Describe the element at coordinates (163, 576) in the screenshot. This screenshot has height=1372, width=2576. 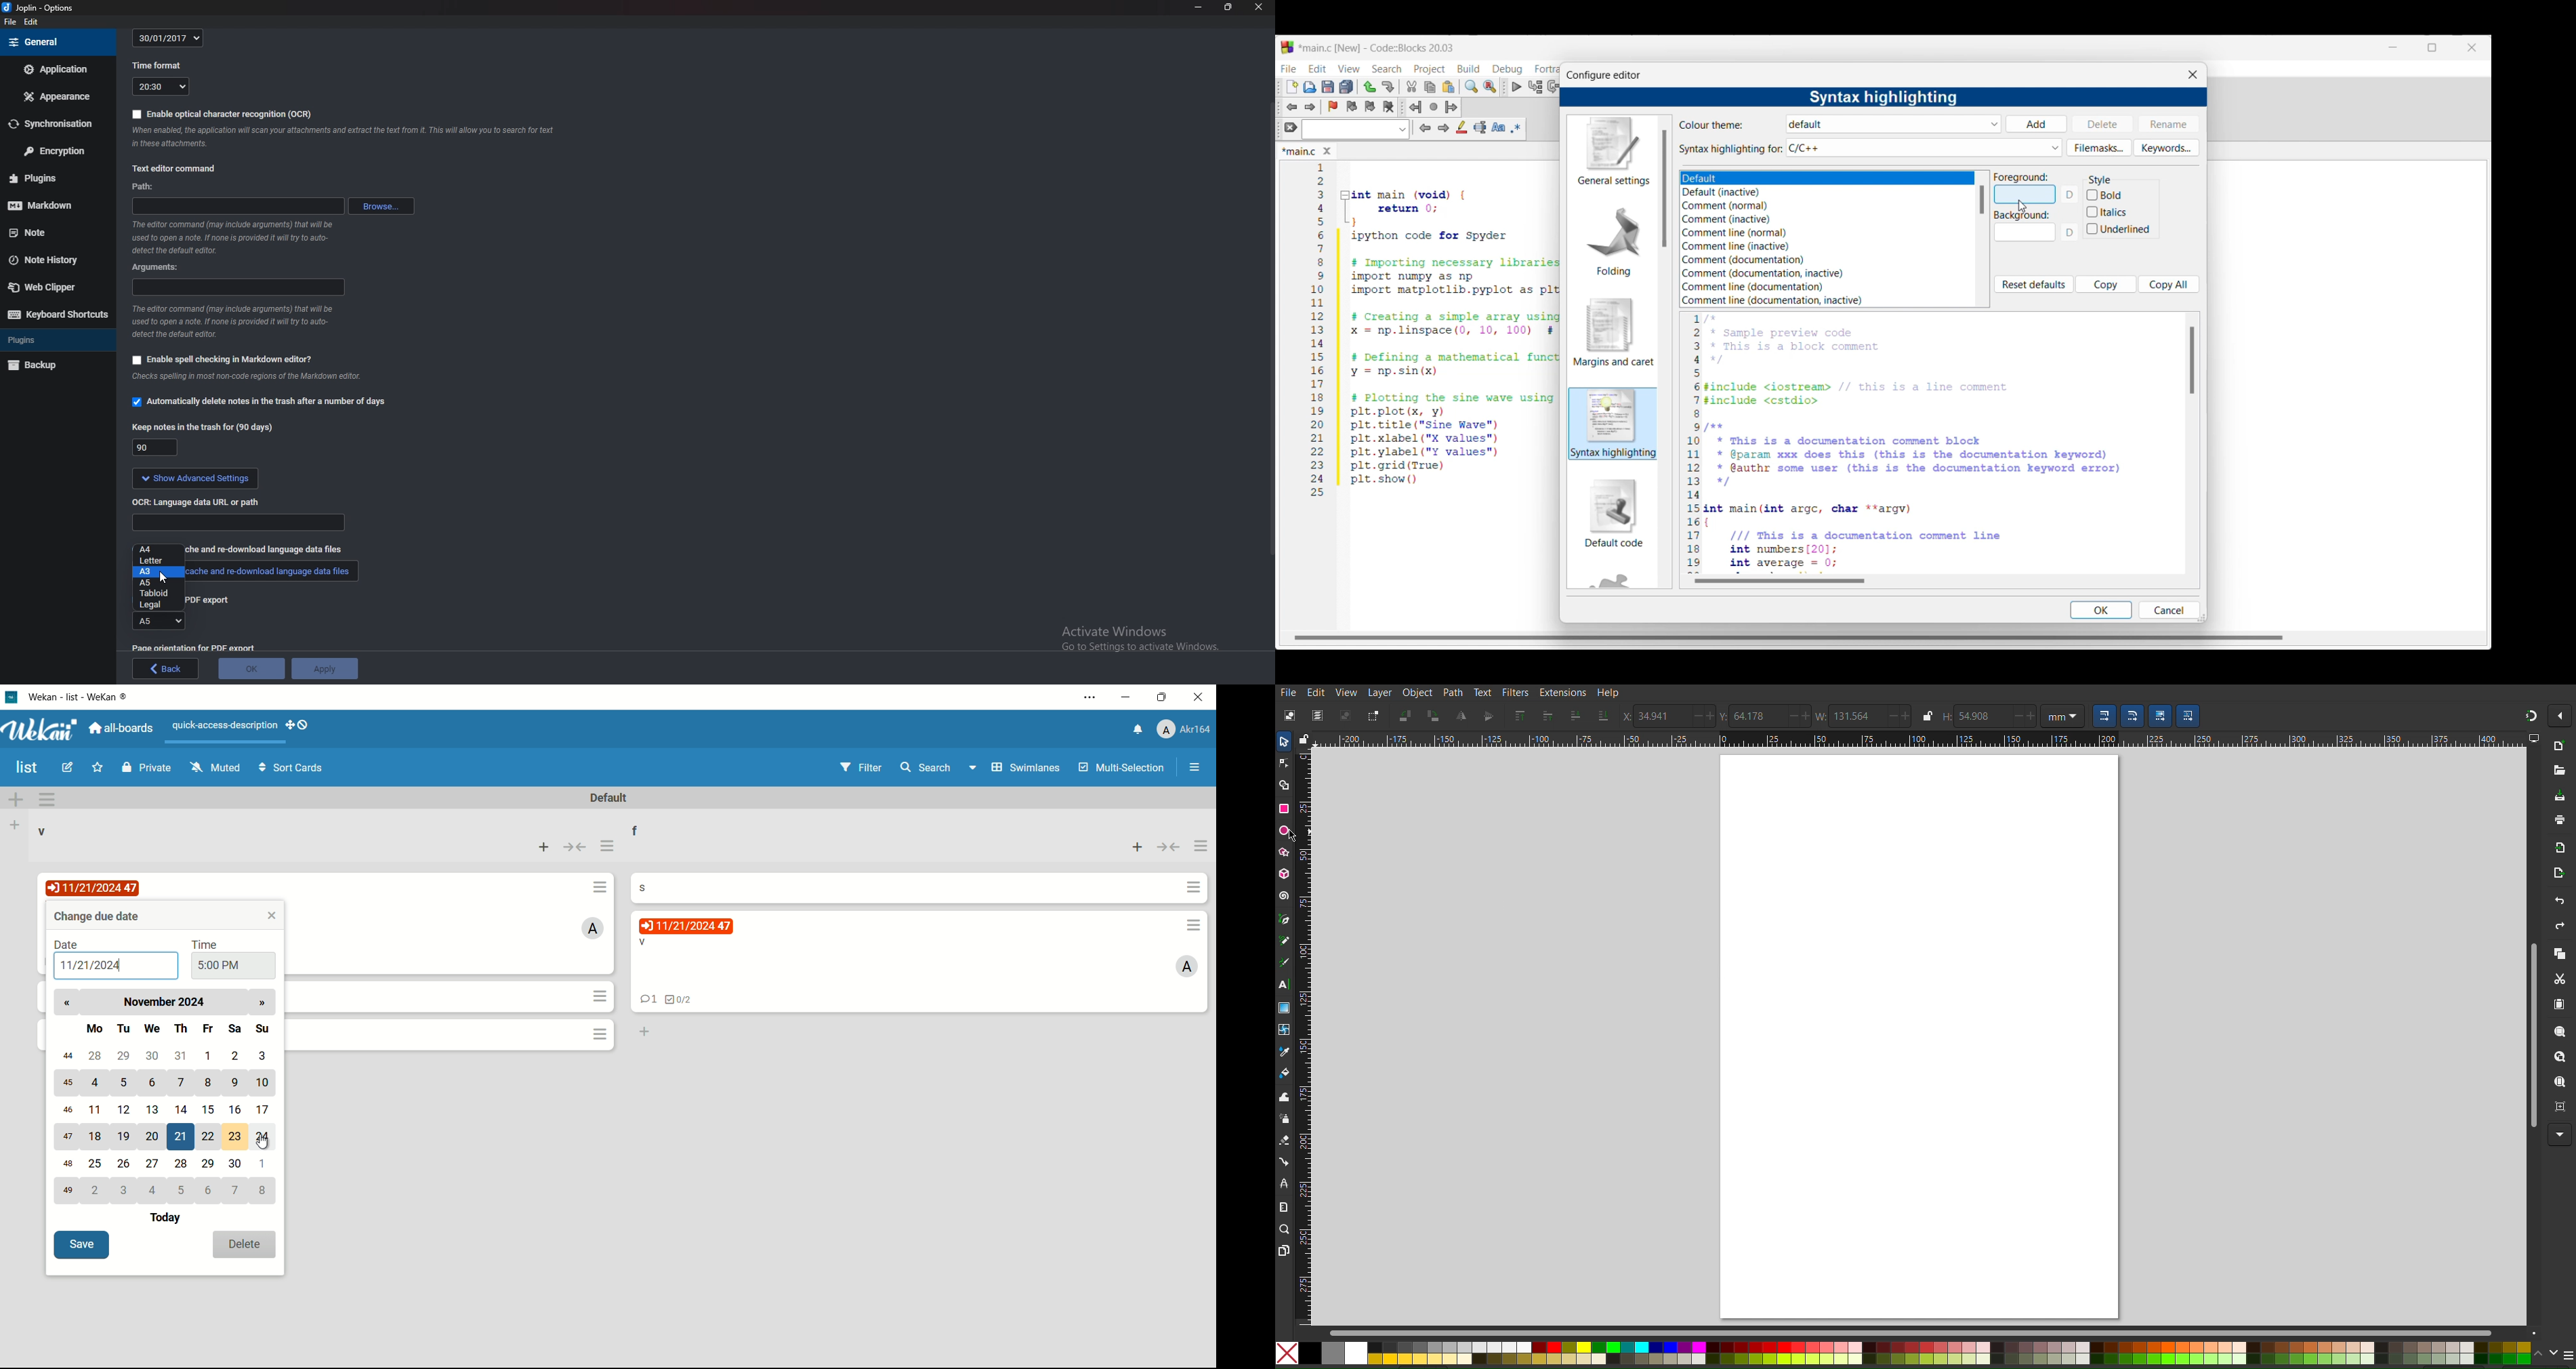
I see `cursor` at that location.